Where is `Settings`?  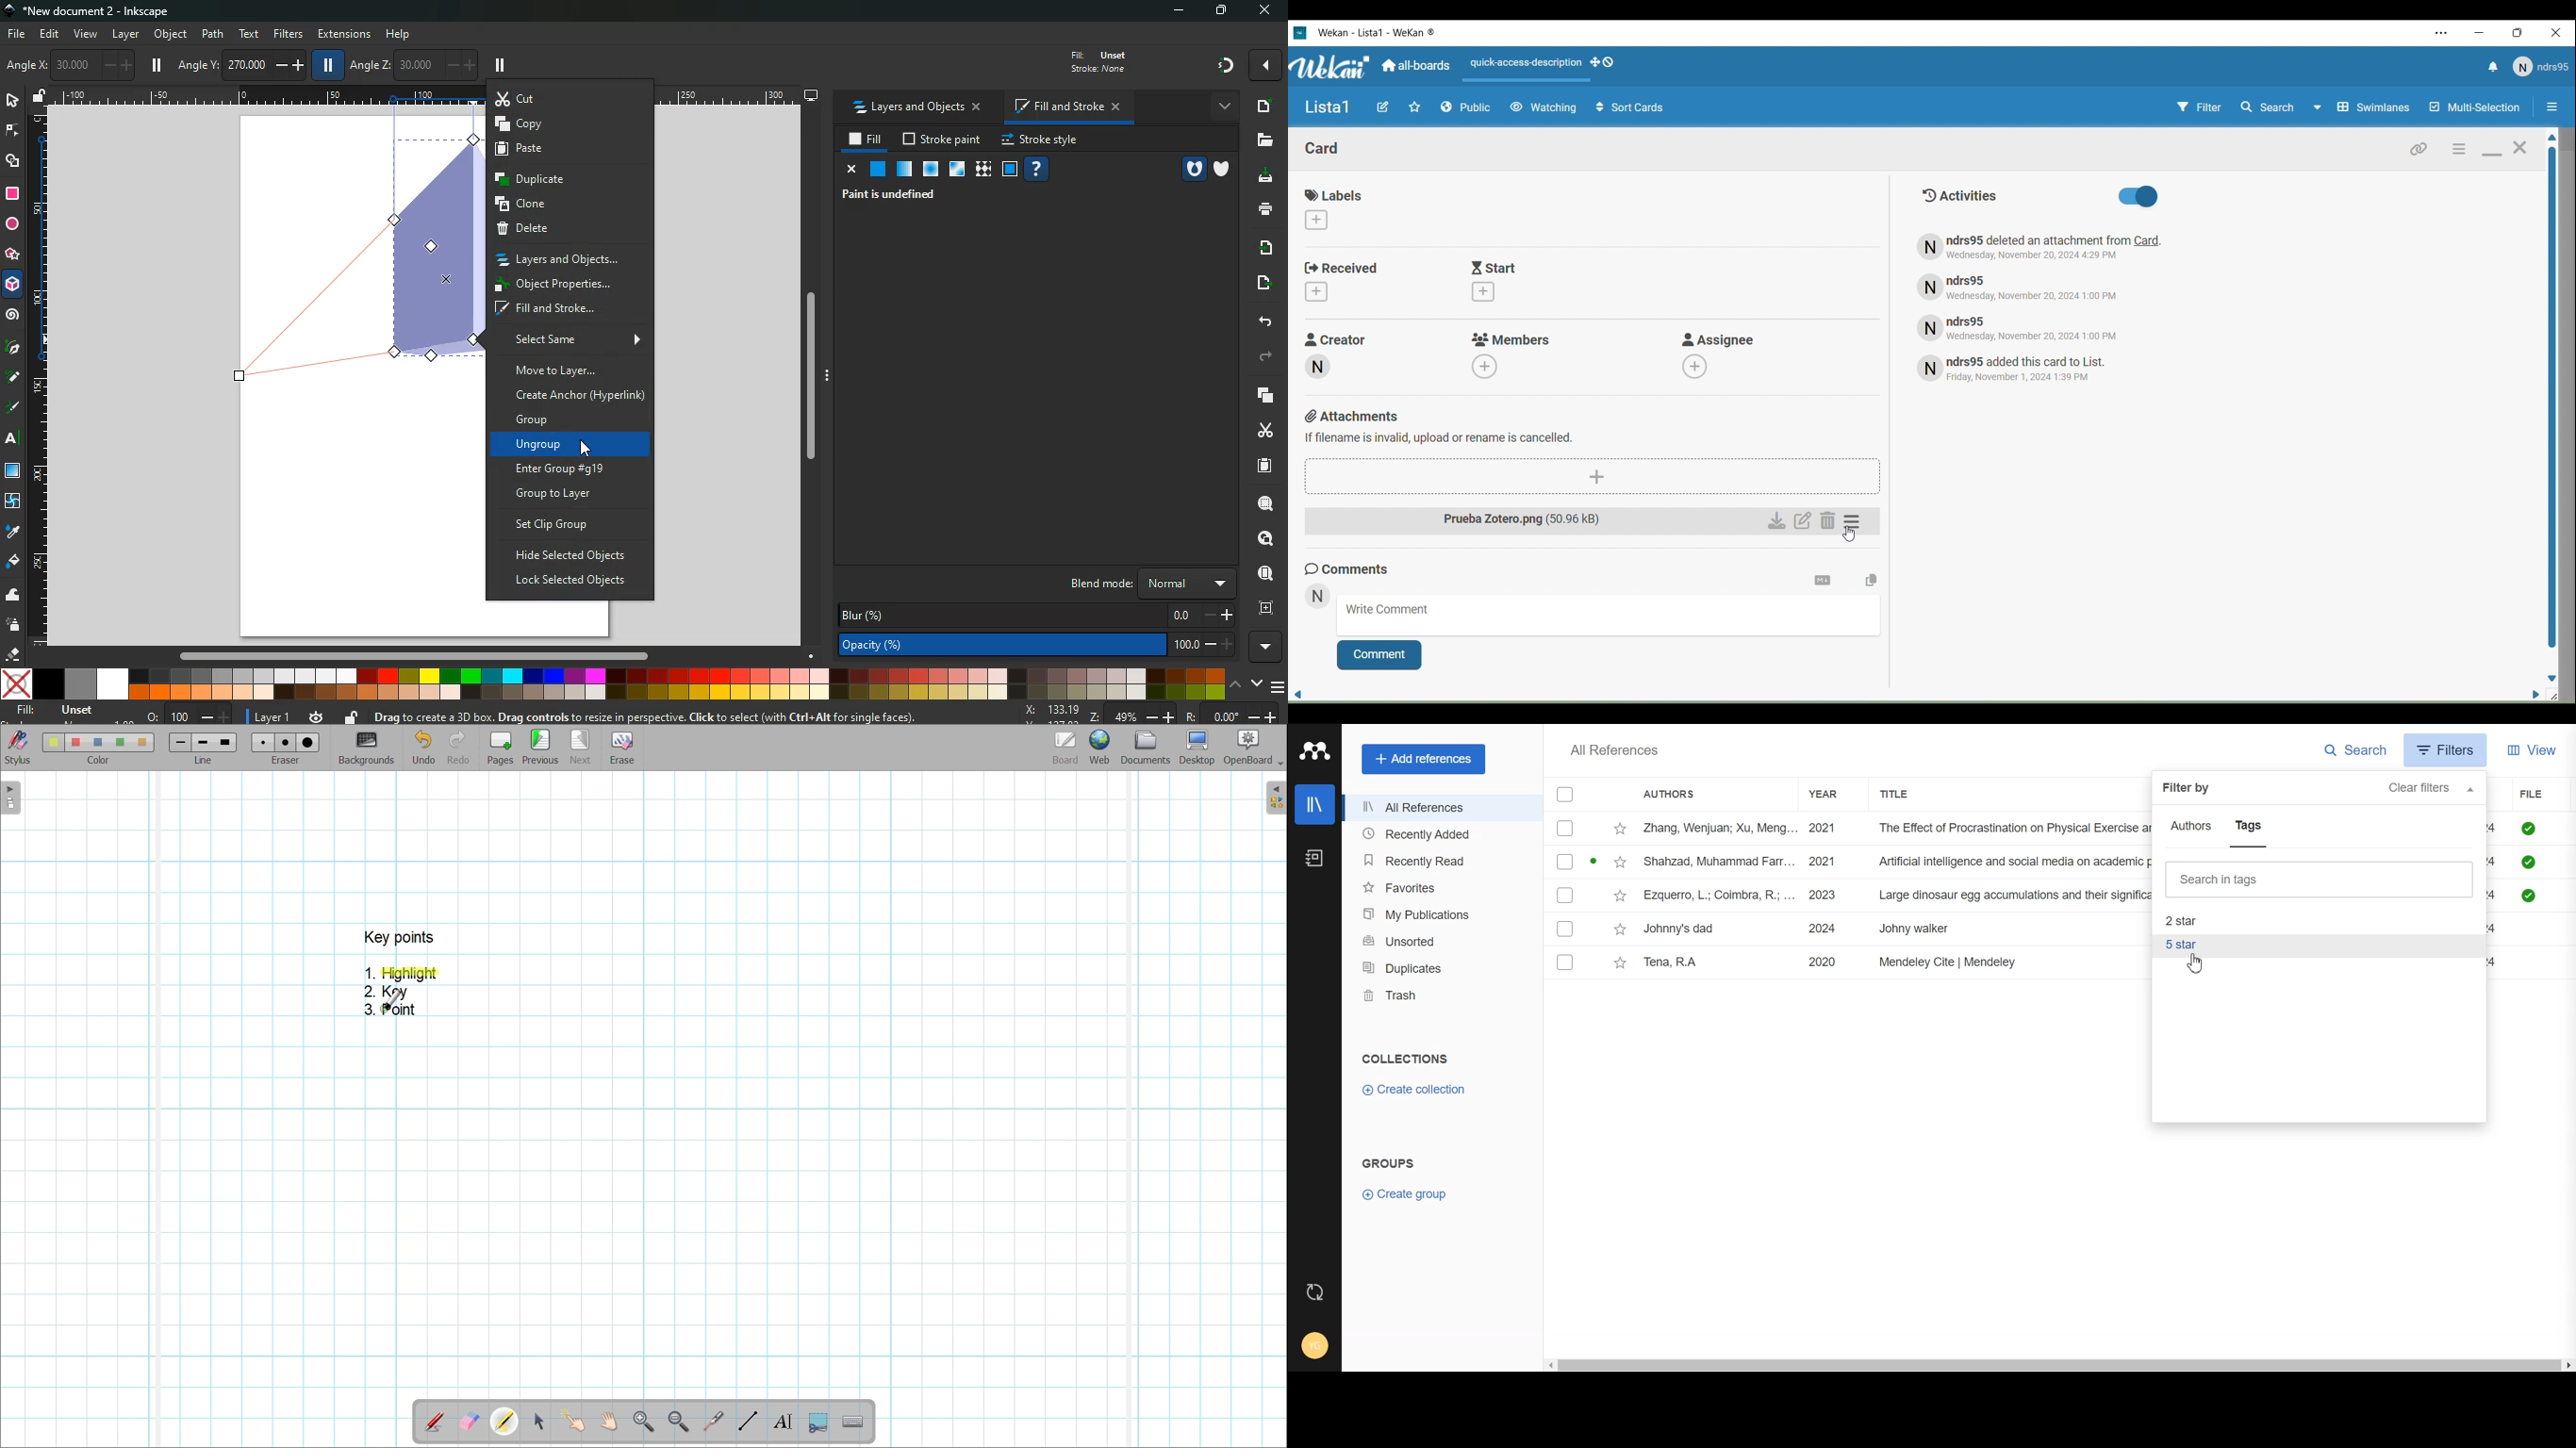
Settings is located at coordinates (2457, 148).